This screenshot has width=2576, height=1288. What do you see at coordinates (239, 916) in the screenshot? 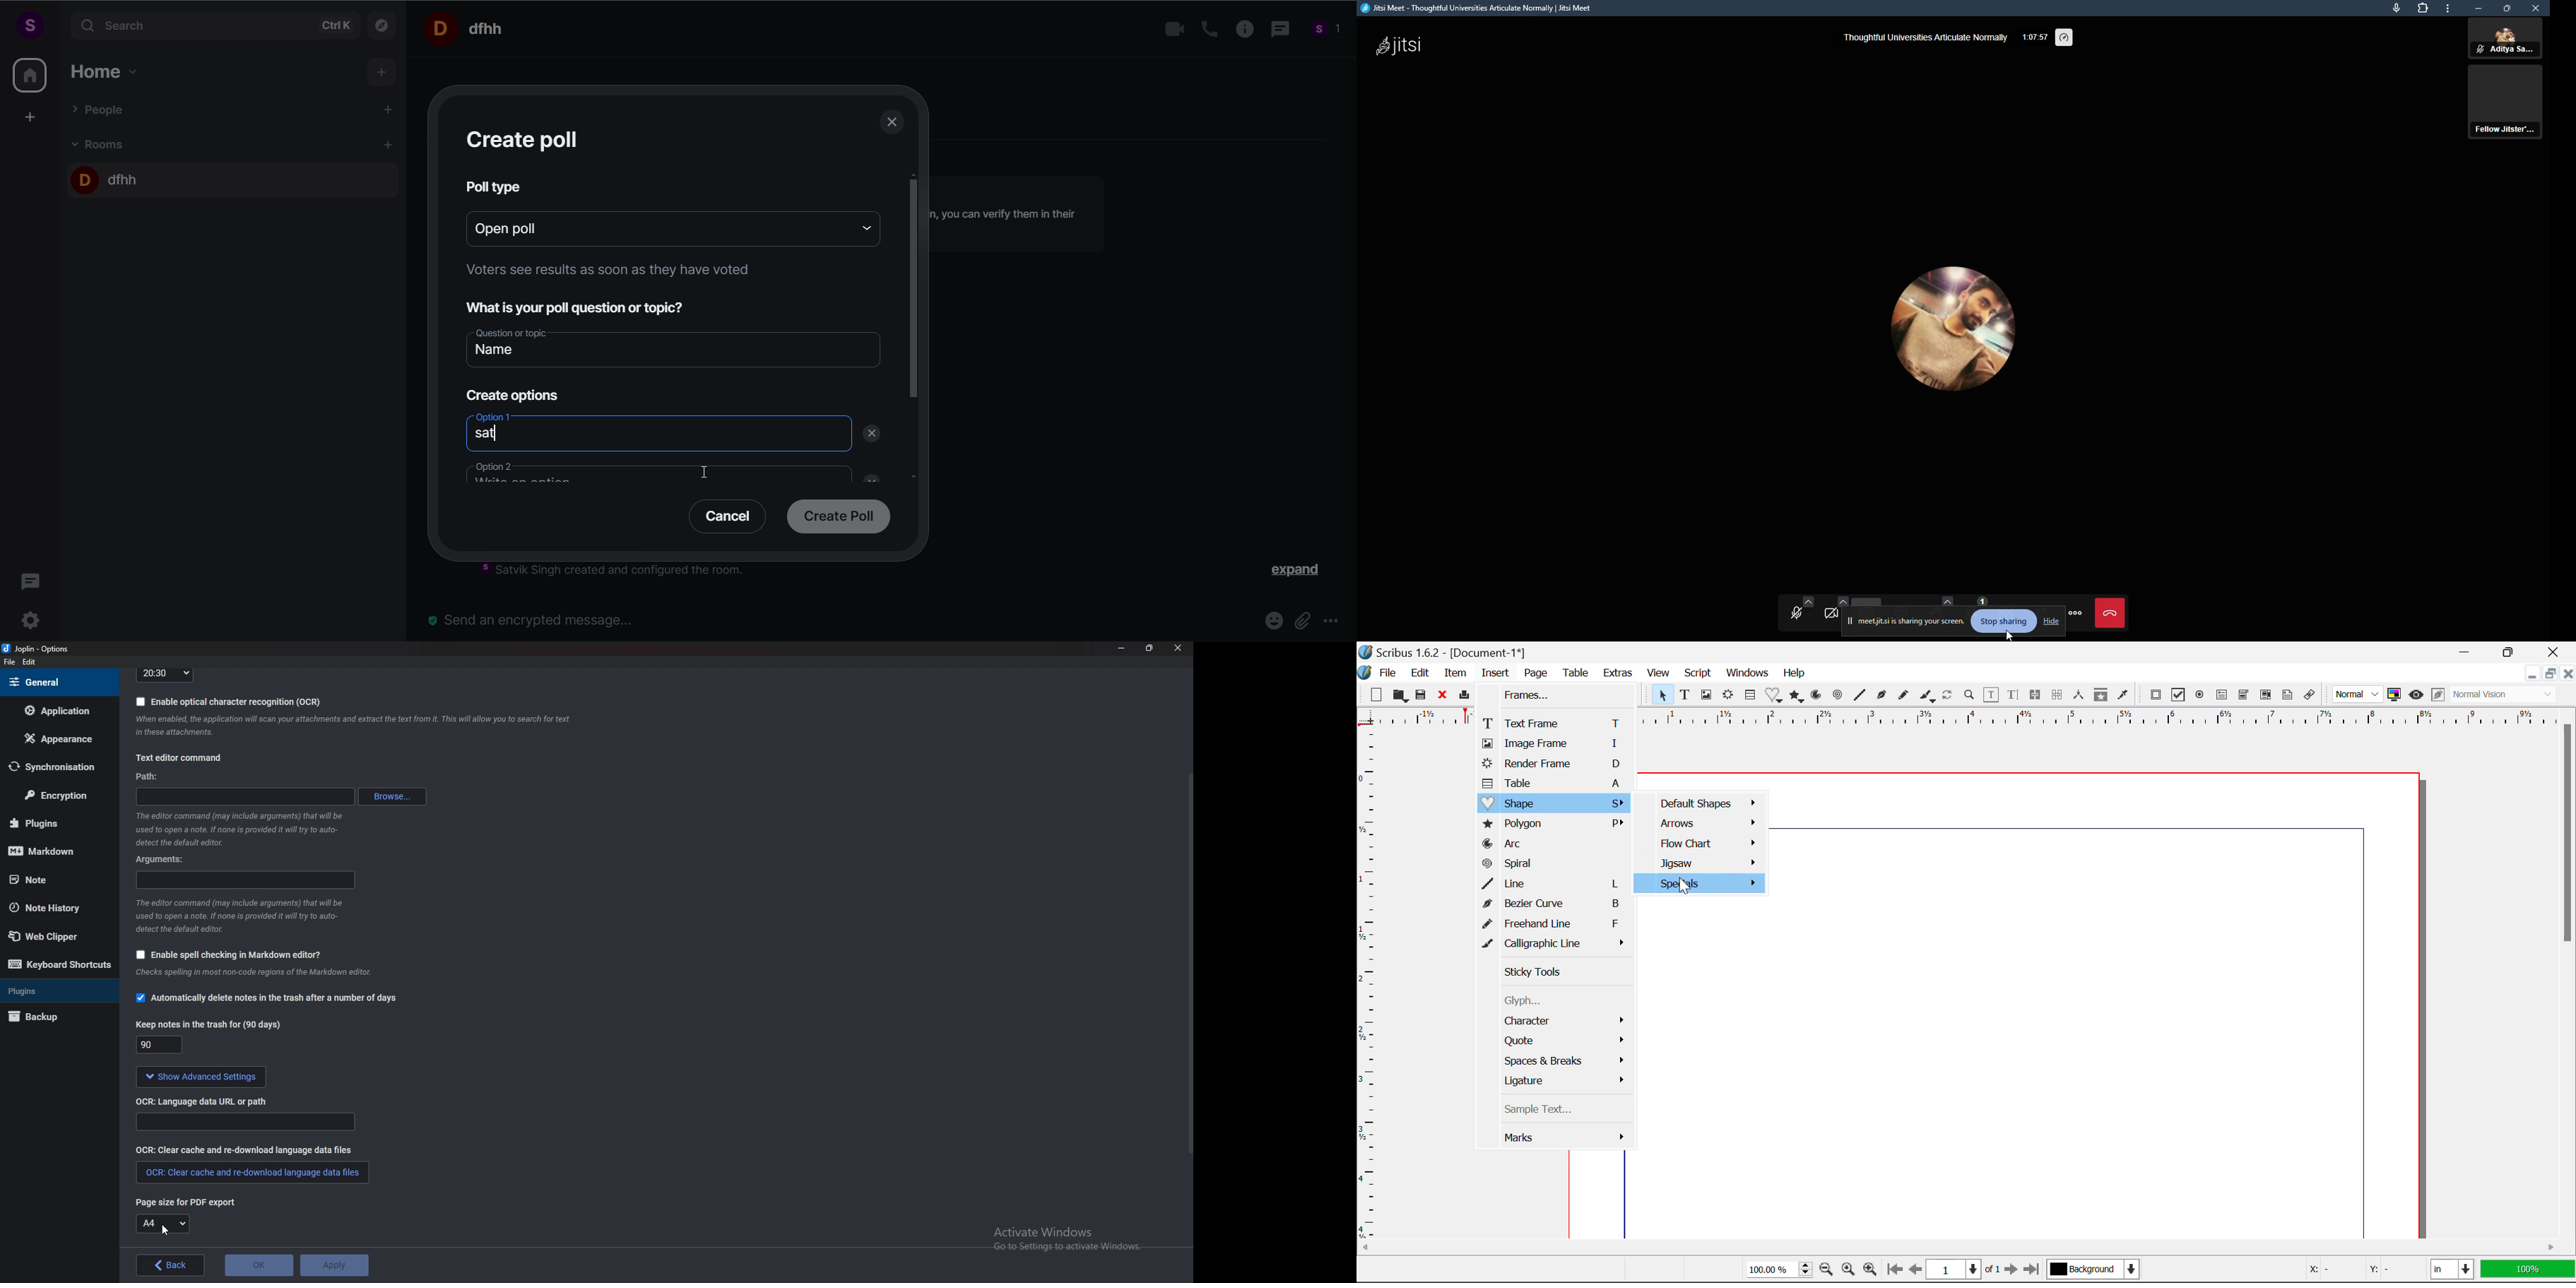
I see `Info on editor command` at bounding box center [239, 916].